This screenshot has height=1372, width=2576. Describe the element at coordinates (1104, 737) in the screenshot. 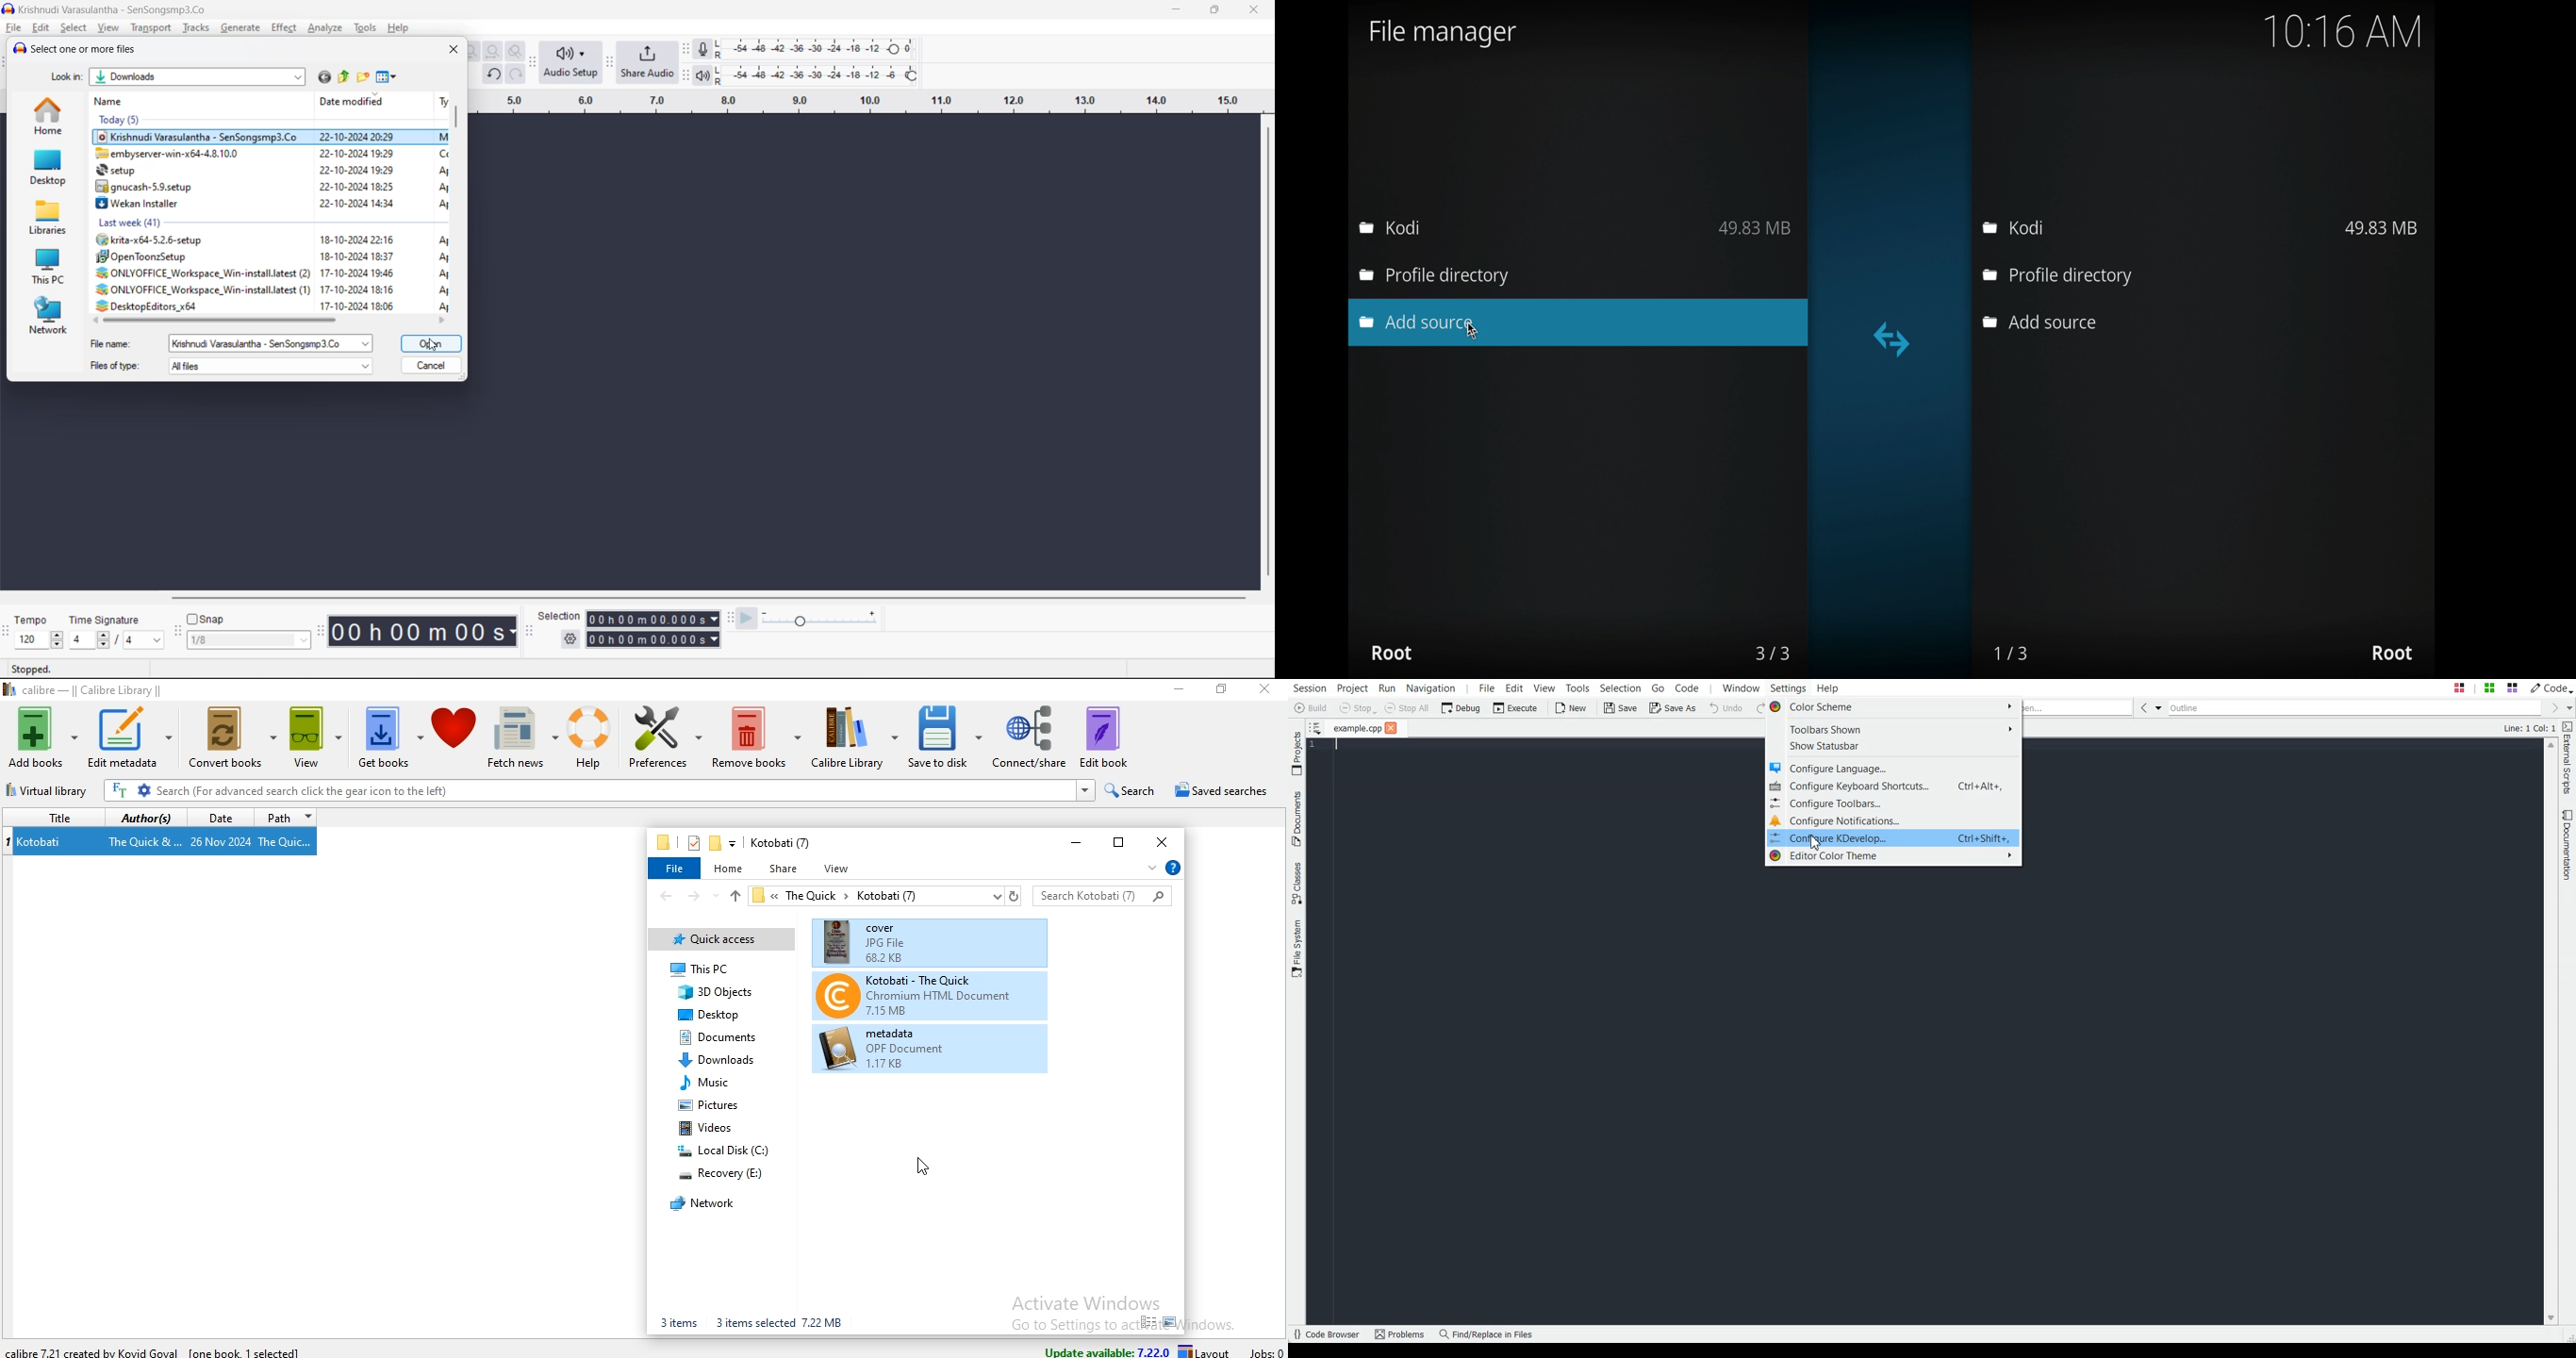

I see `edit book` at that location.